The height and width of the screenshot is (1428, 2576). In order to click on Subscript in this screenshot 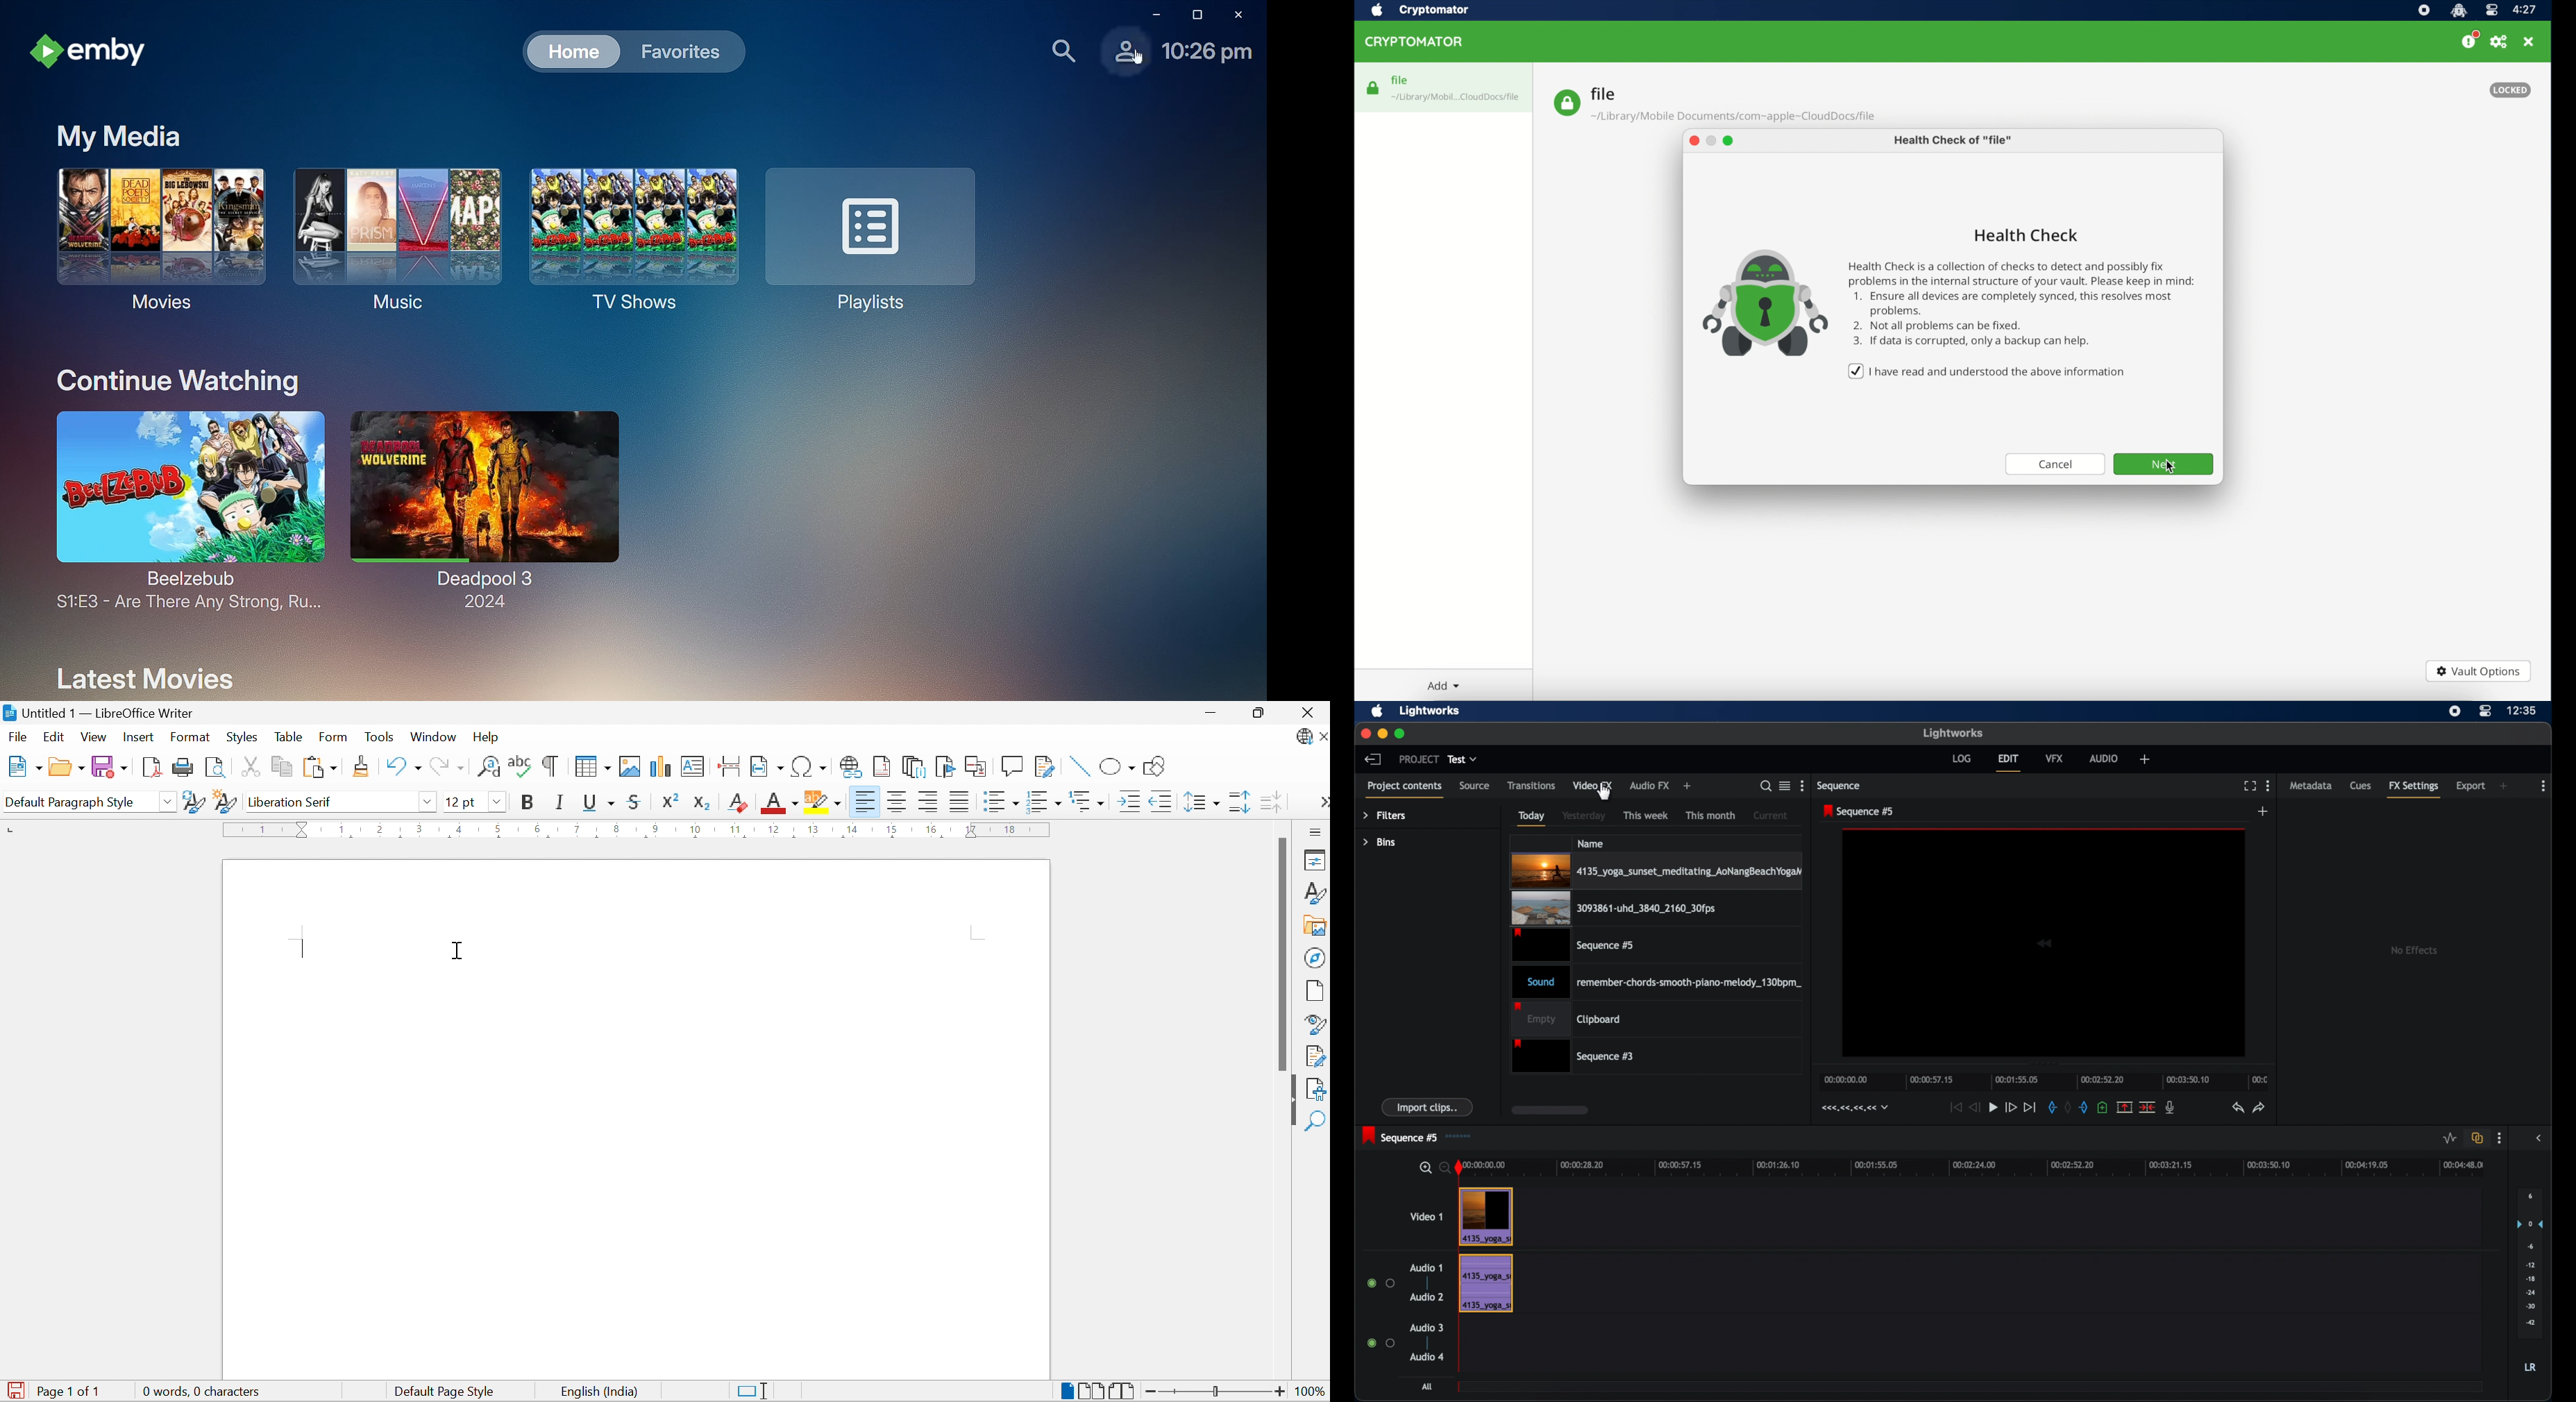, I will do `click(706, 803)`.